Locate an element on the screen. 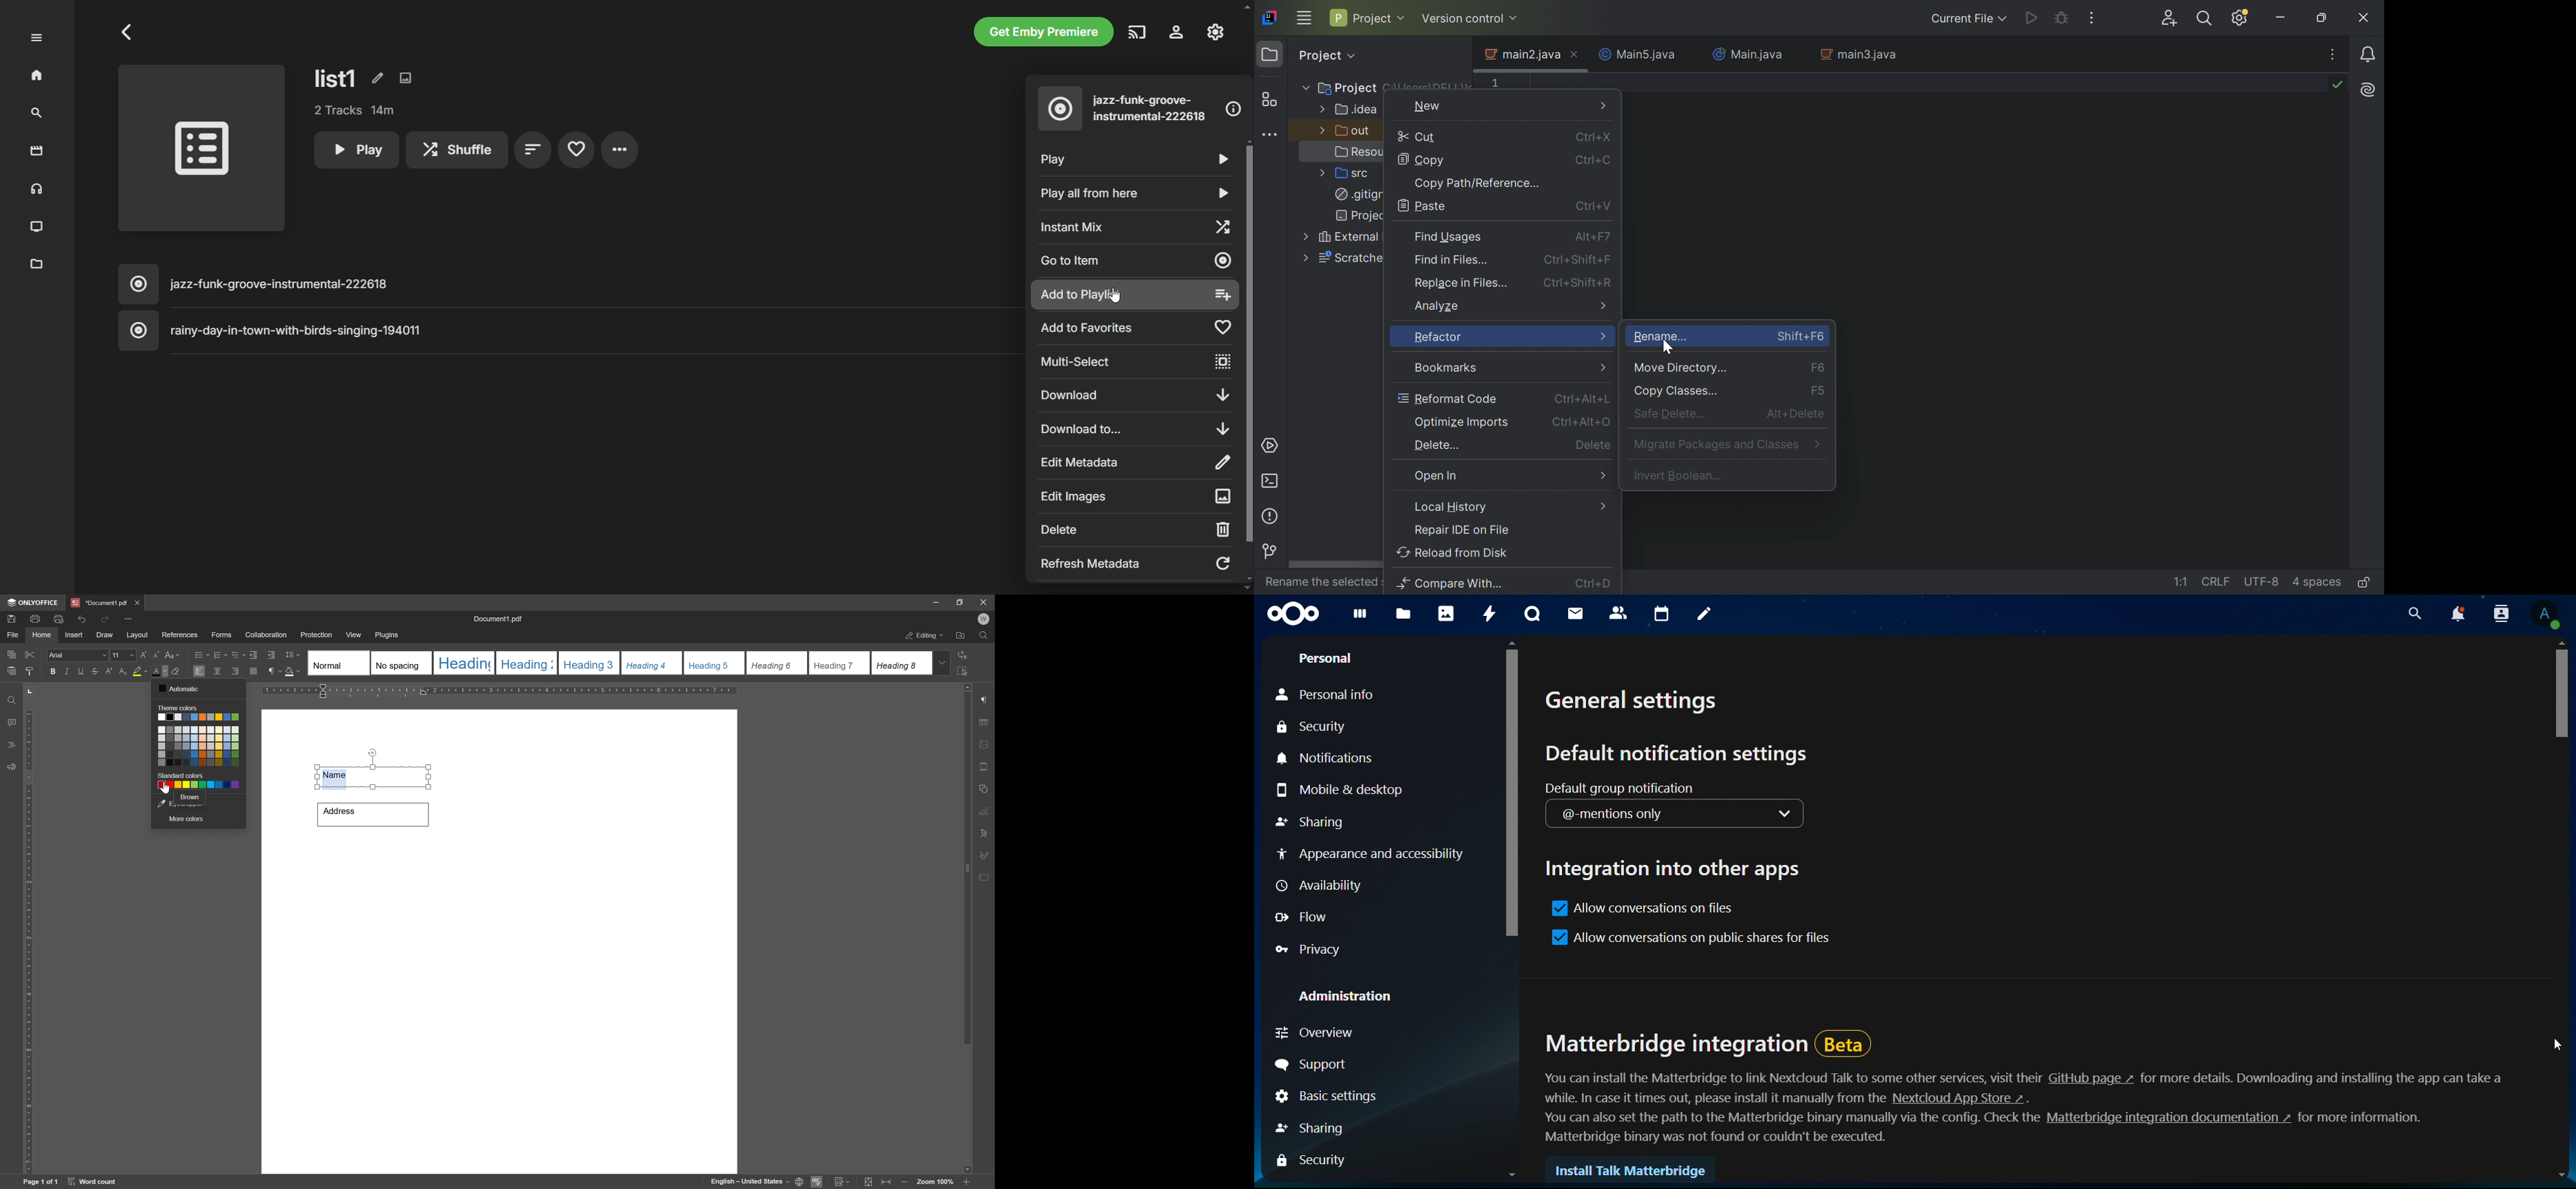 Image resolution: width=2576 pixels, height=1204 pixels. replace is located at coordinates (966, 655).